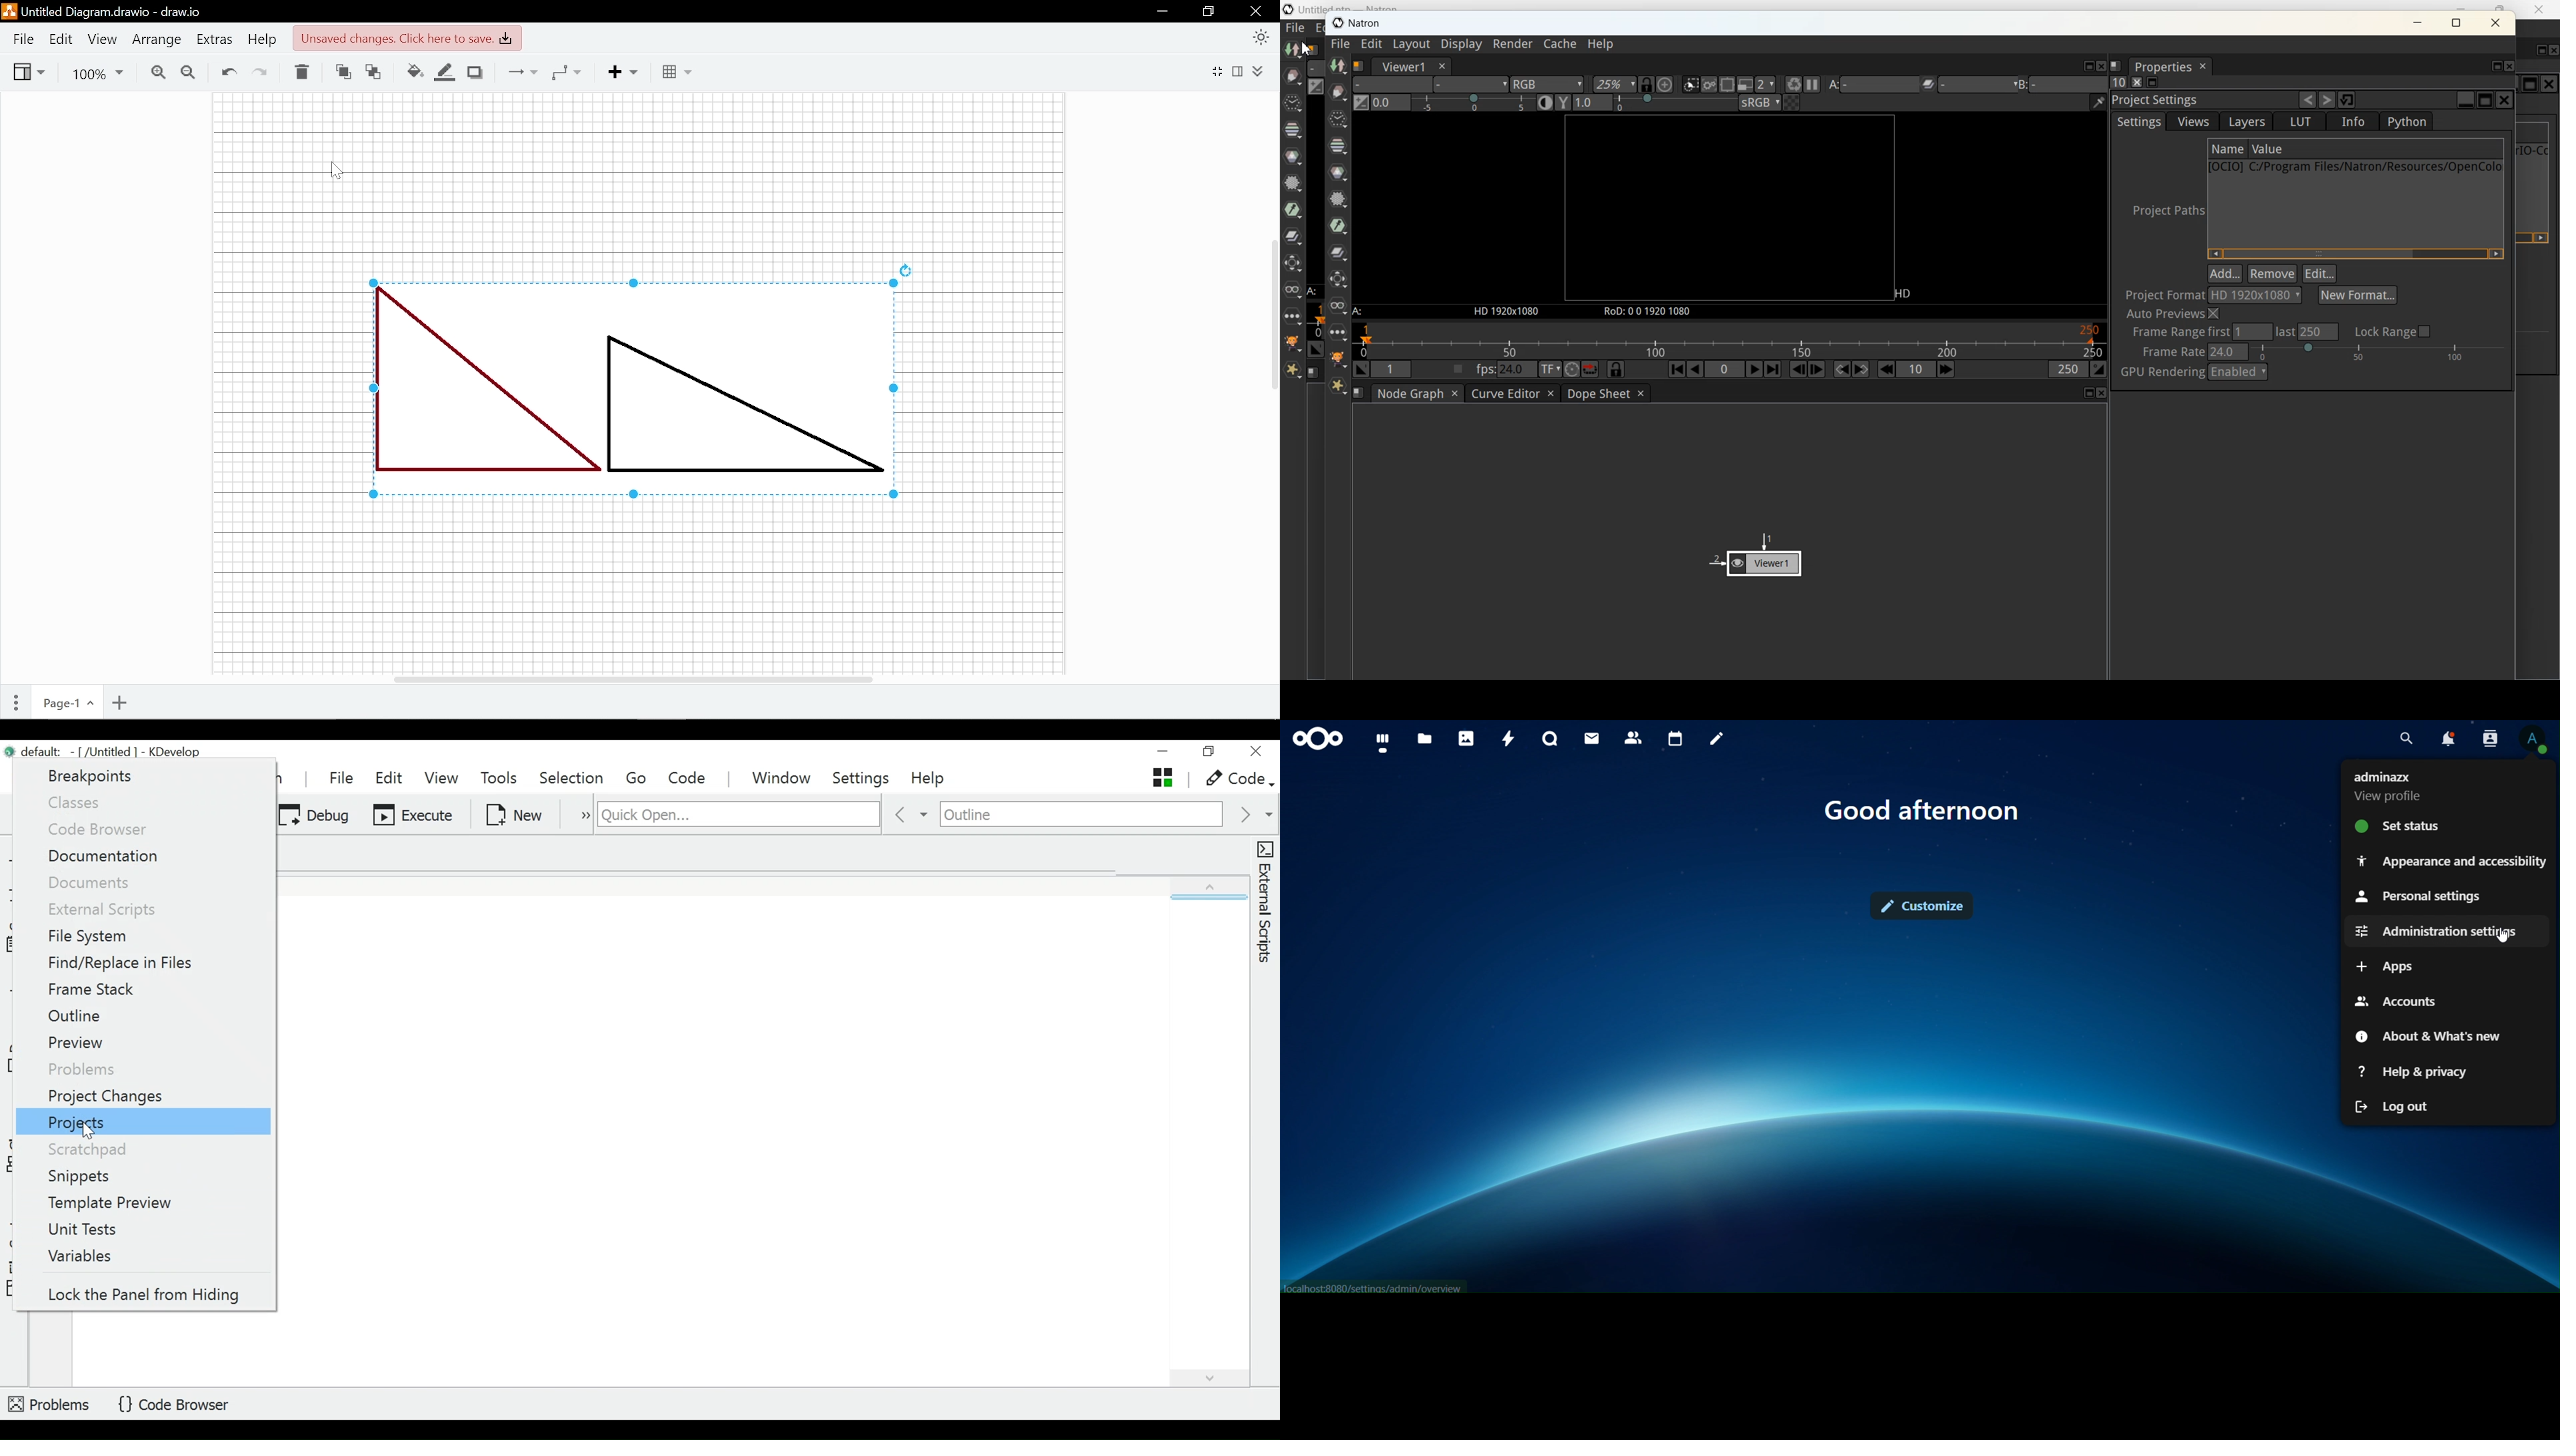  I want to click on Fullscreen, so click(1218, 73).